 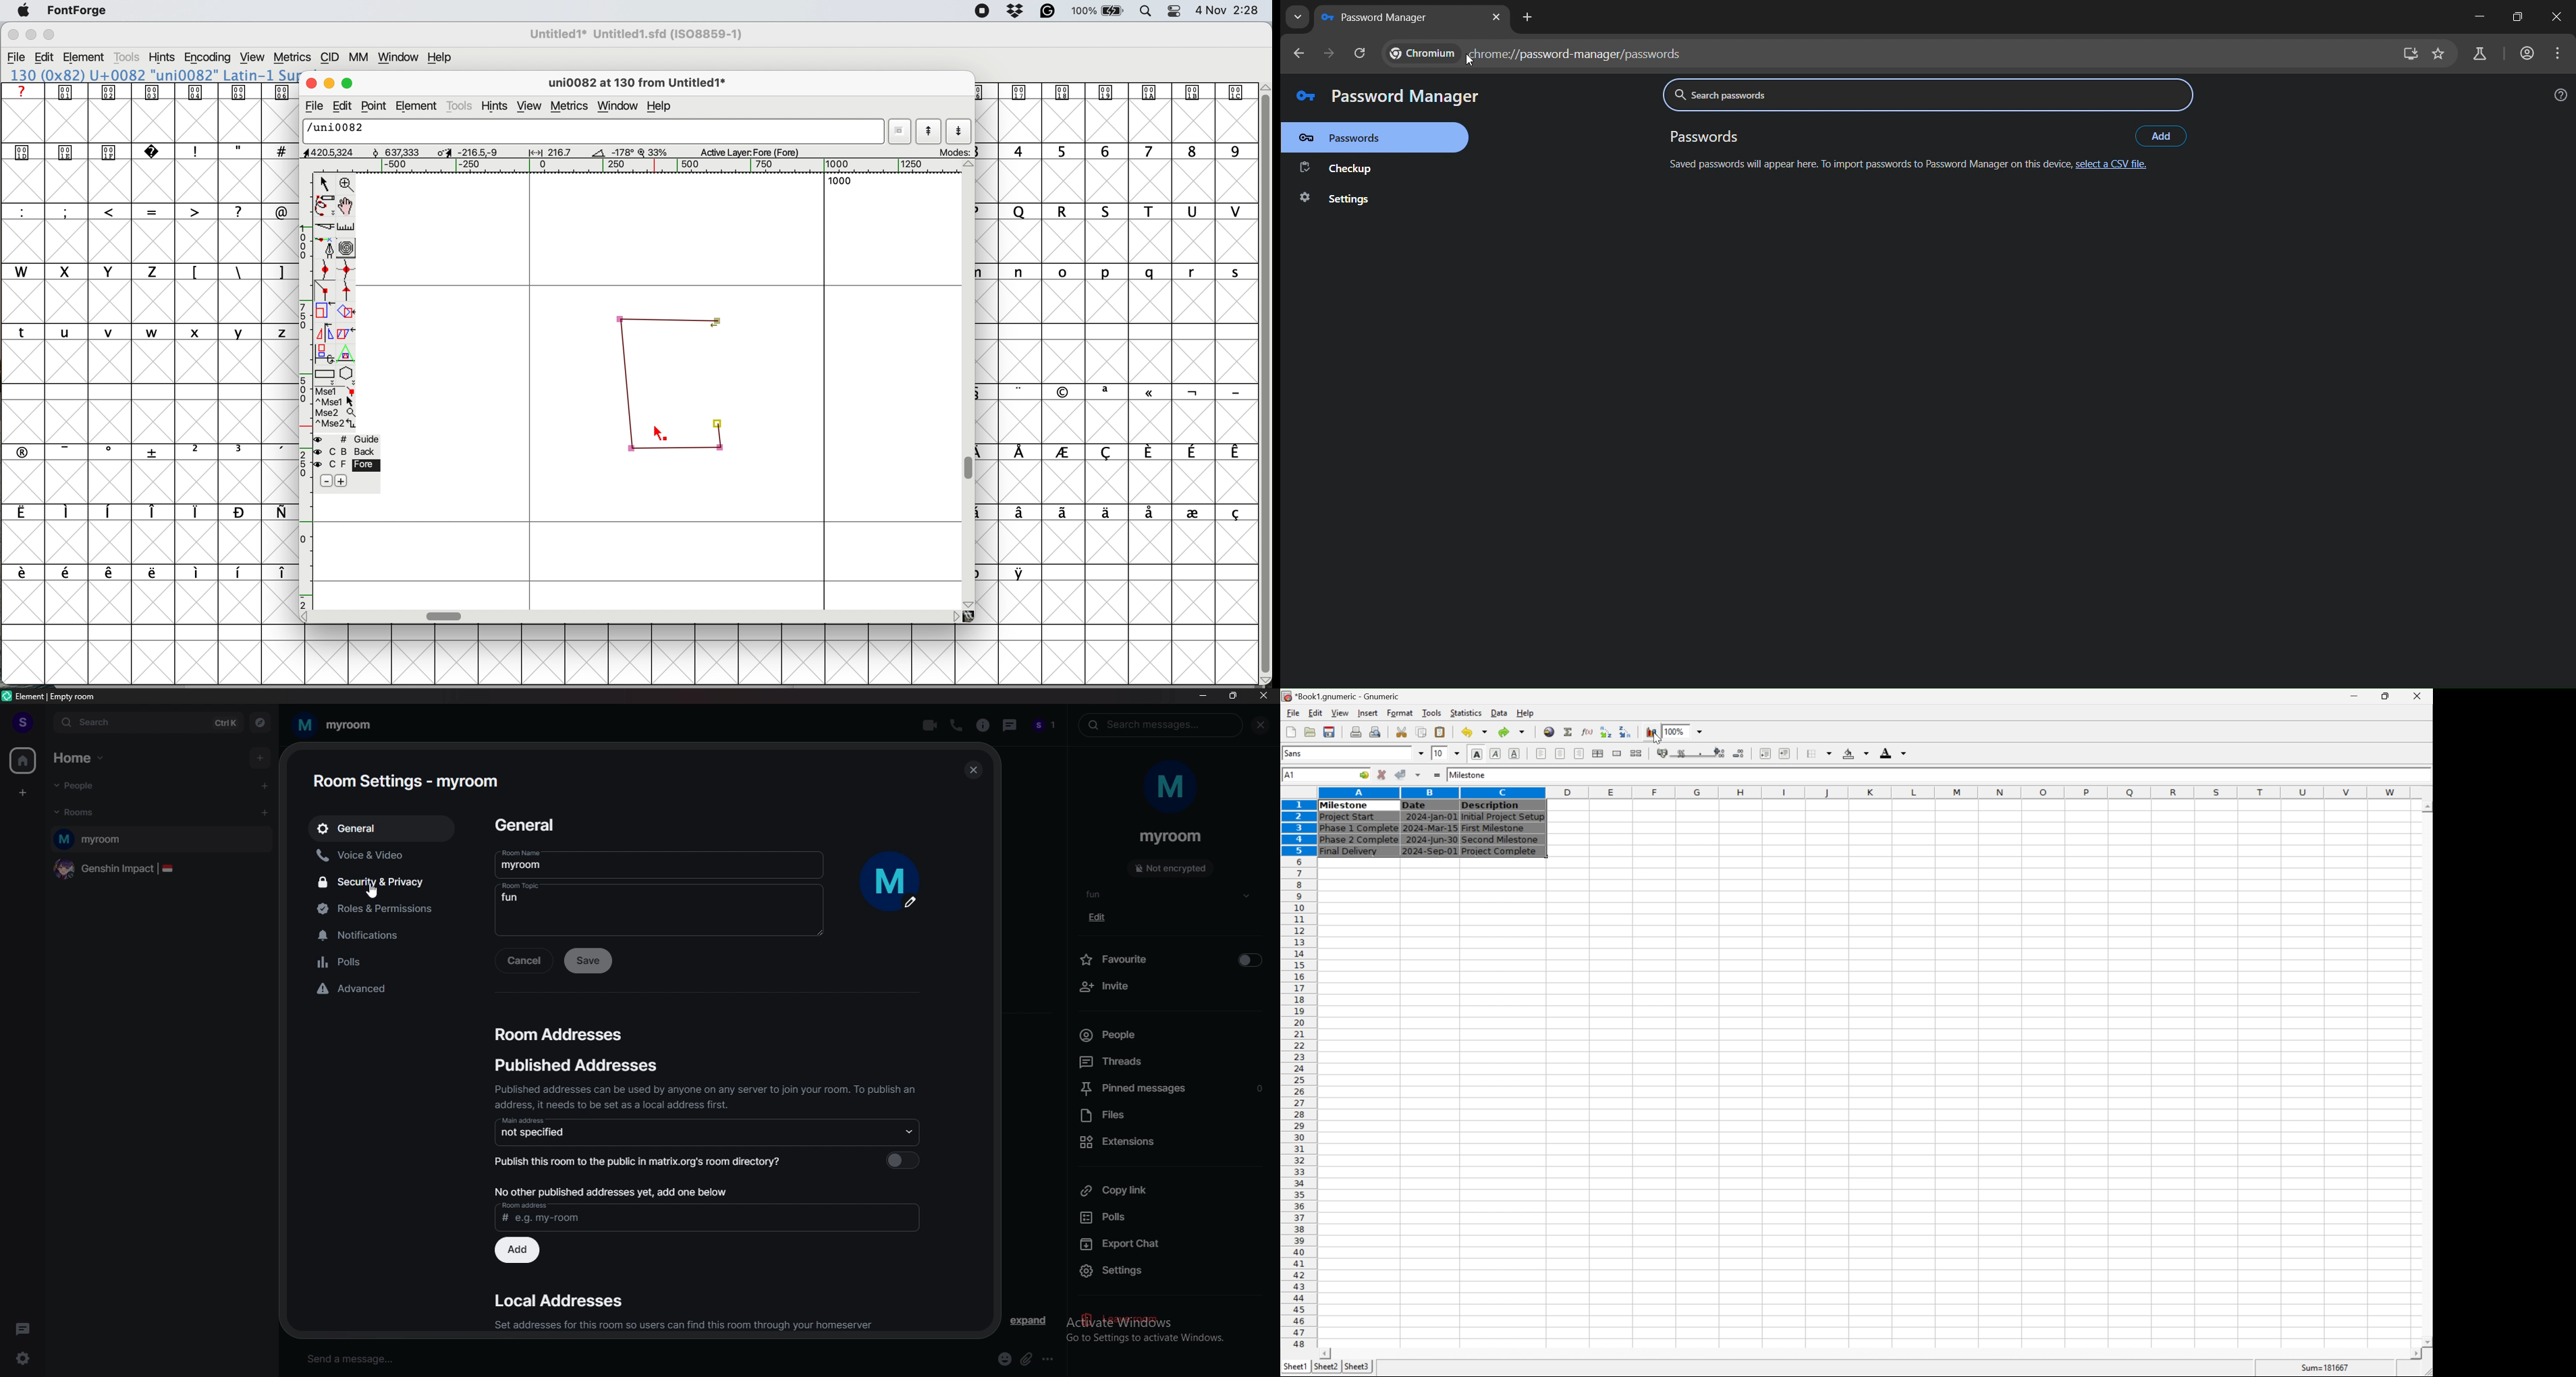 What do you see at coordinates (1331, 53) in the screenshot?
I see `go forward one page` at bounding box center [1331, 53].